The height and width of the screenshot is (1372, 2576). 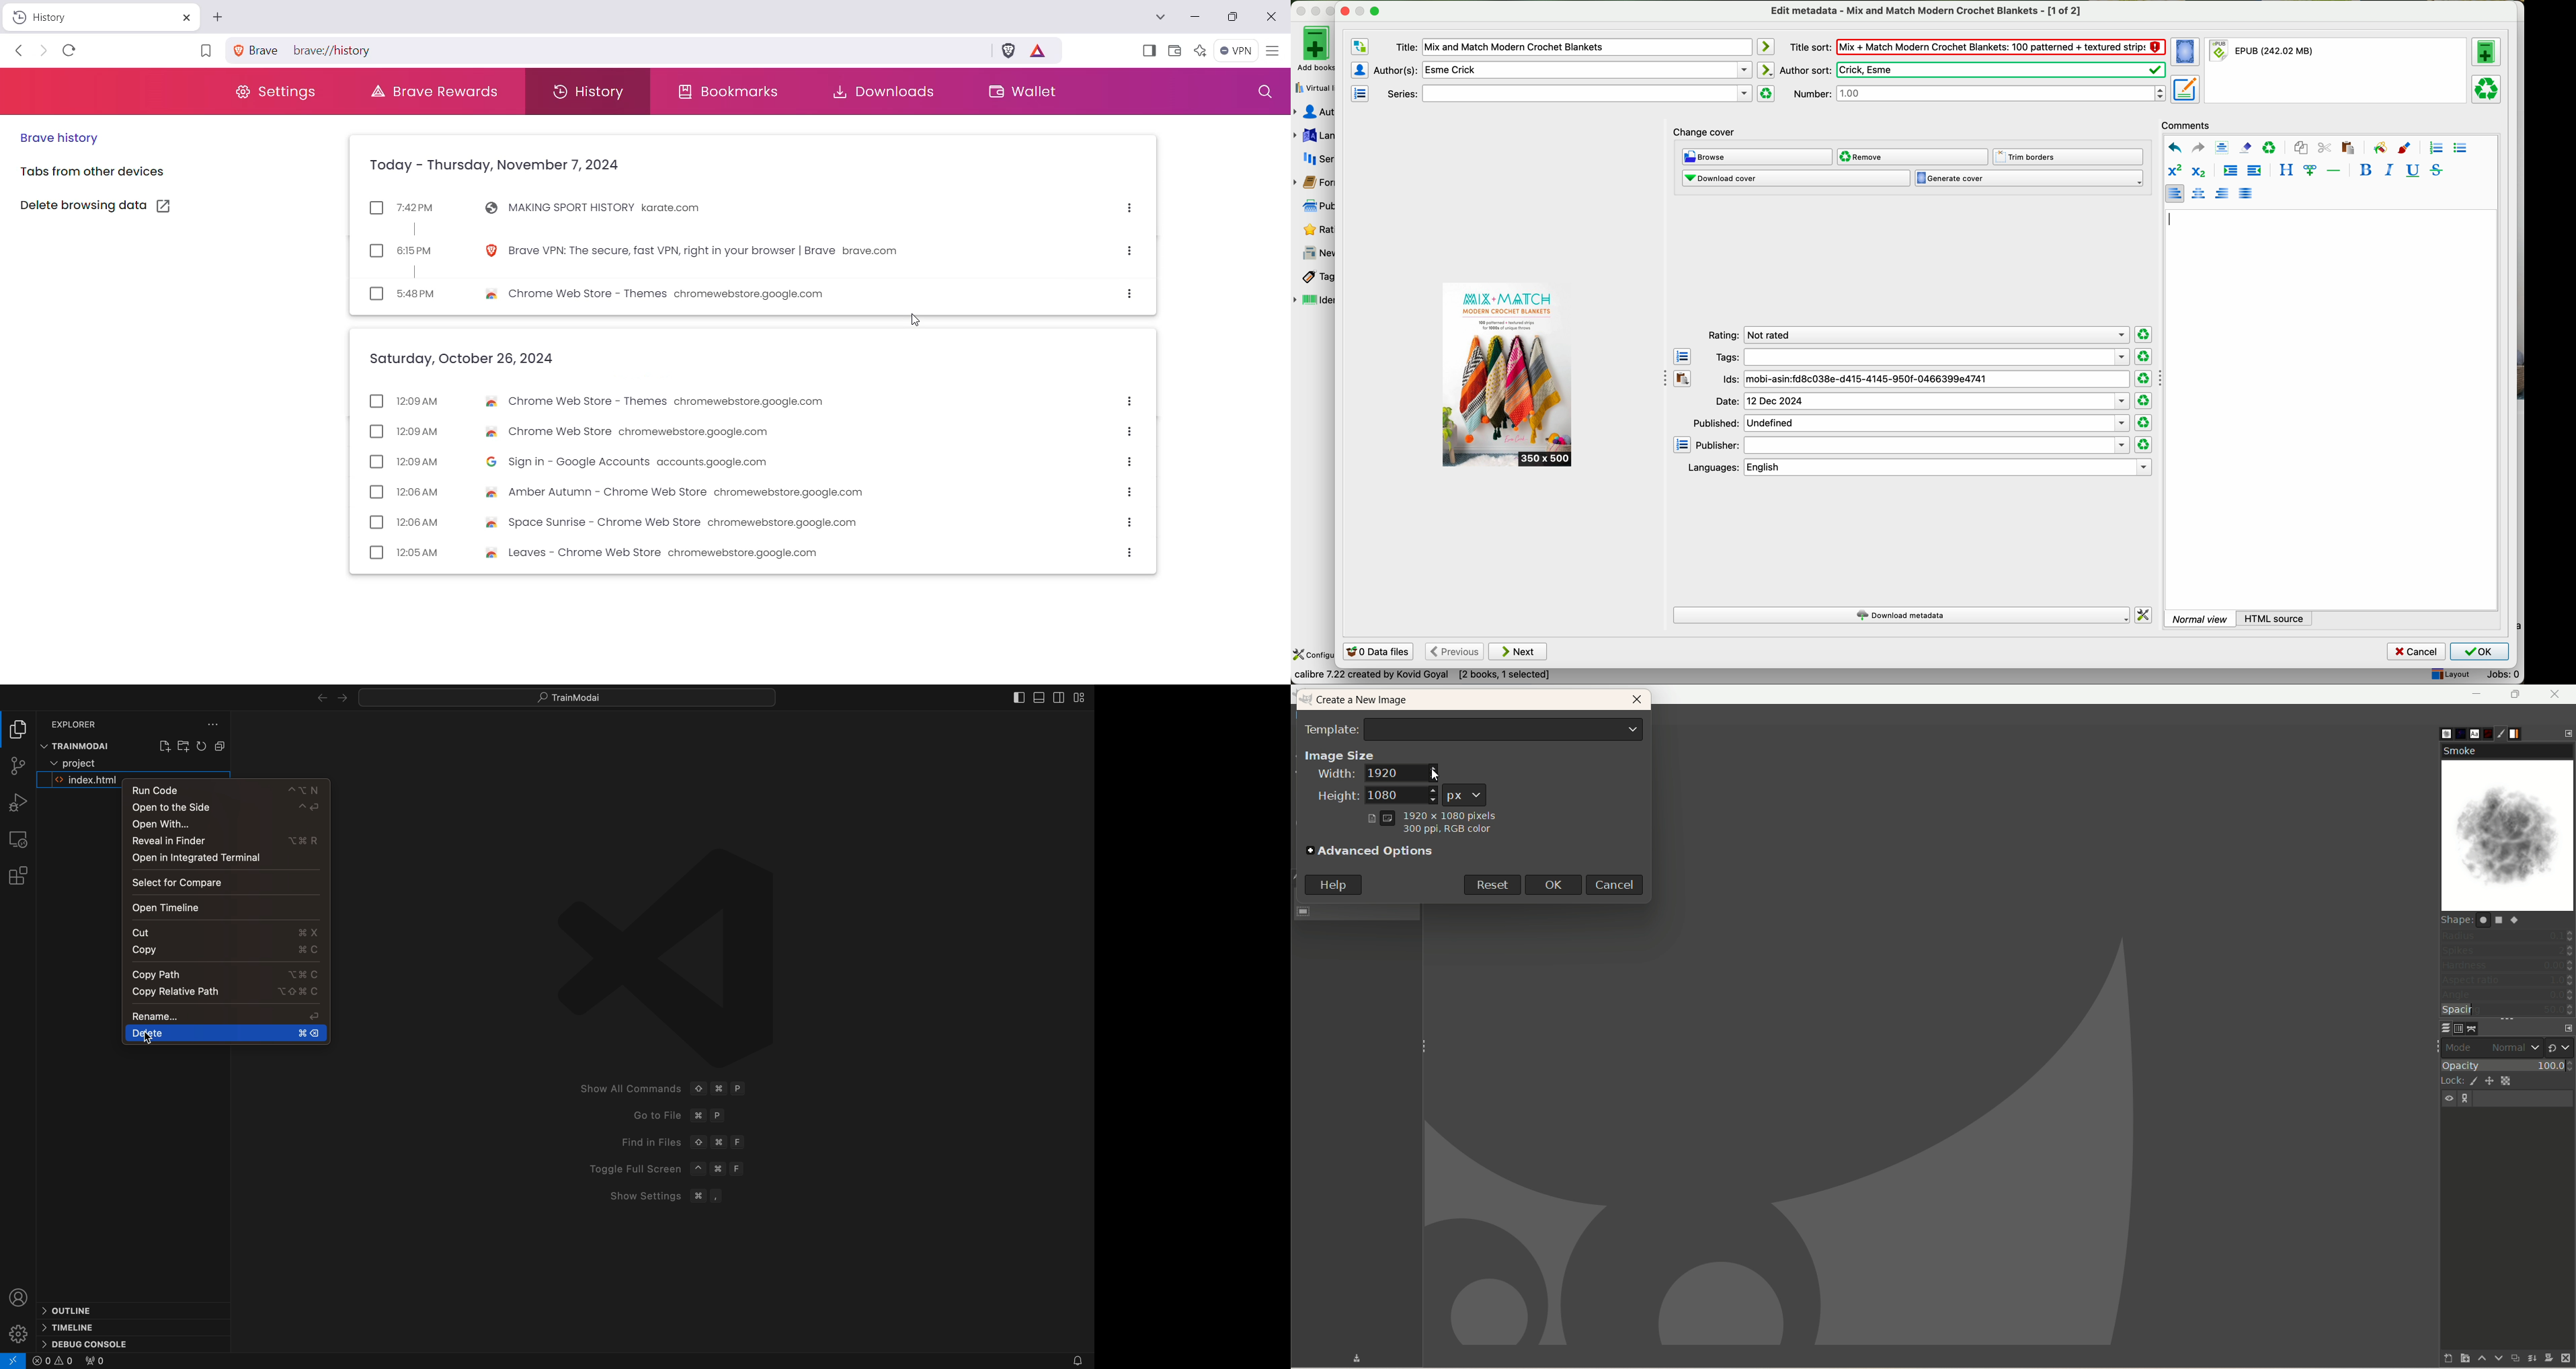 I want to click on languages, so click(x=1917, y=467).